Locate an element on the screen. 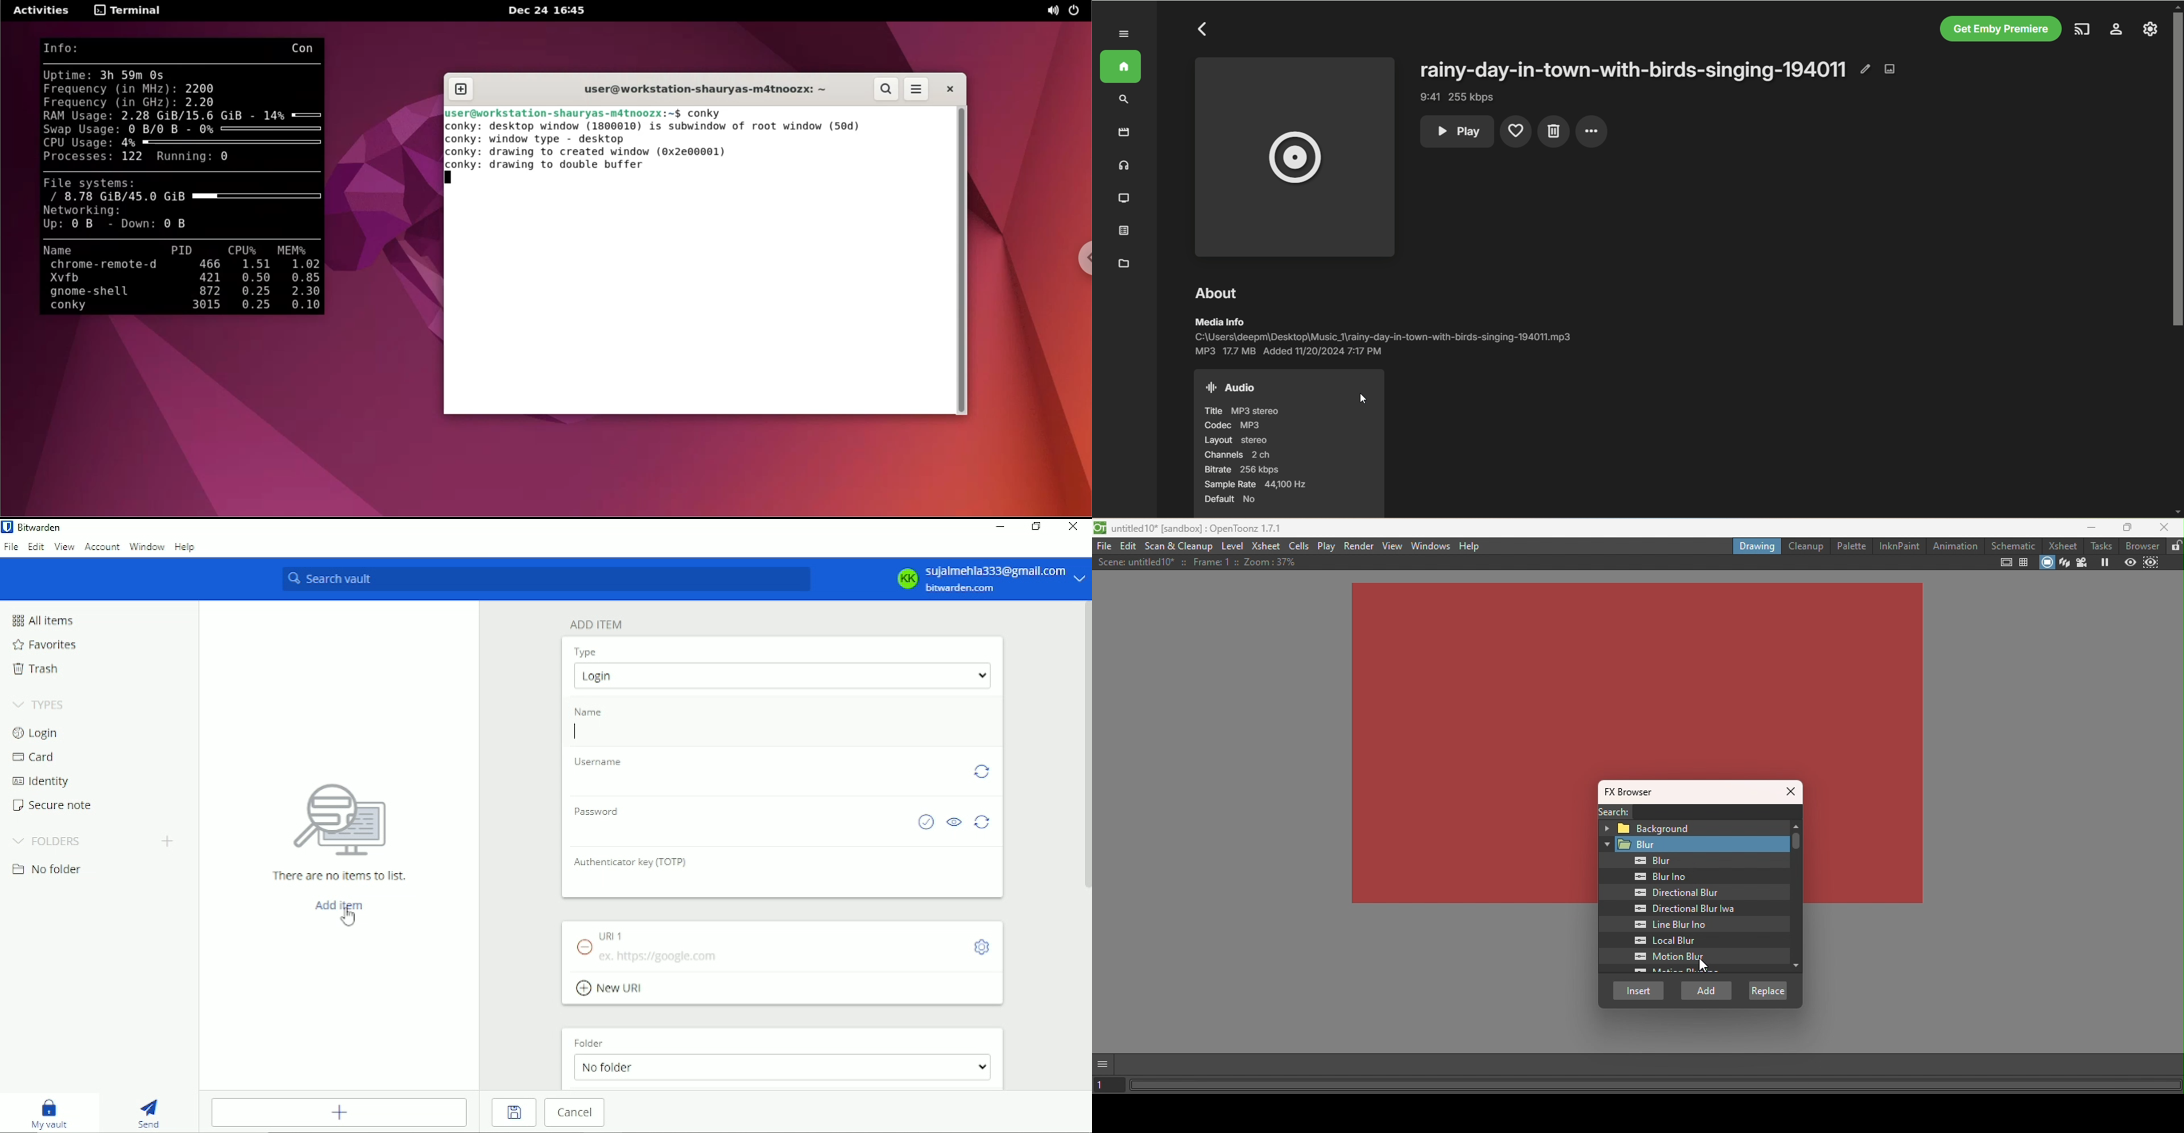 This screenshot has height=1148, width=2184. Maximize is located at coordinates (2128, 528).